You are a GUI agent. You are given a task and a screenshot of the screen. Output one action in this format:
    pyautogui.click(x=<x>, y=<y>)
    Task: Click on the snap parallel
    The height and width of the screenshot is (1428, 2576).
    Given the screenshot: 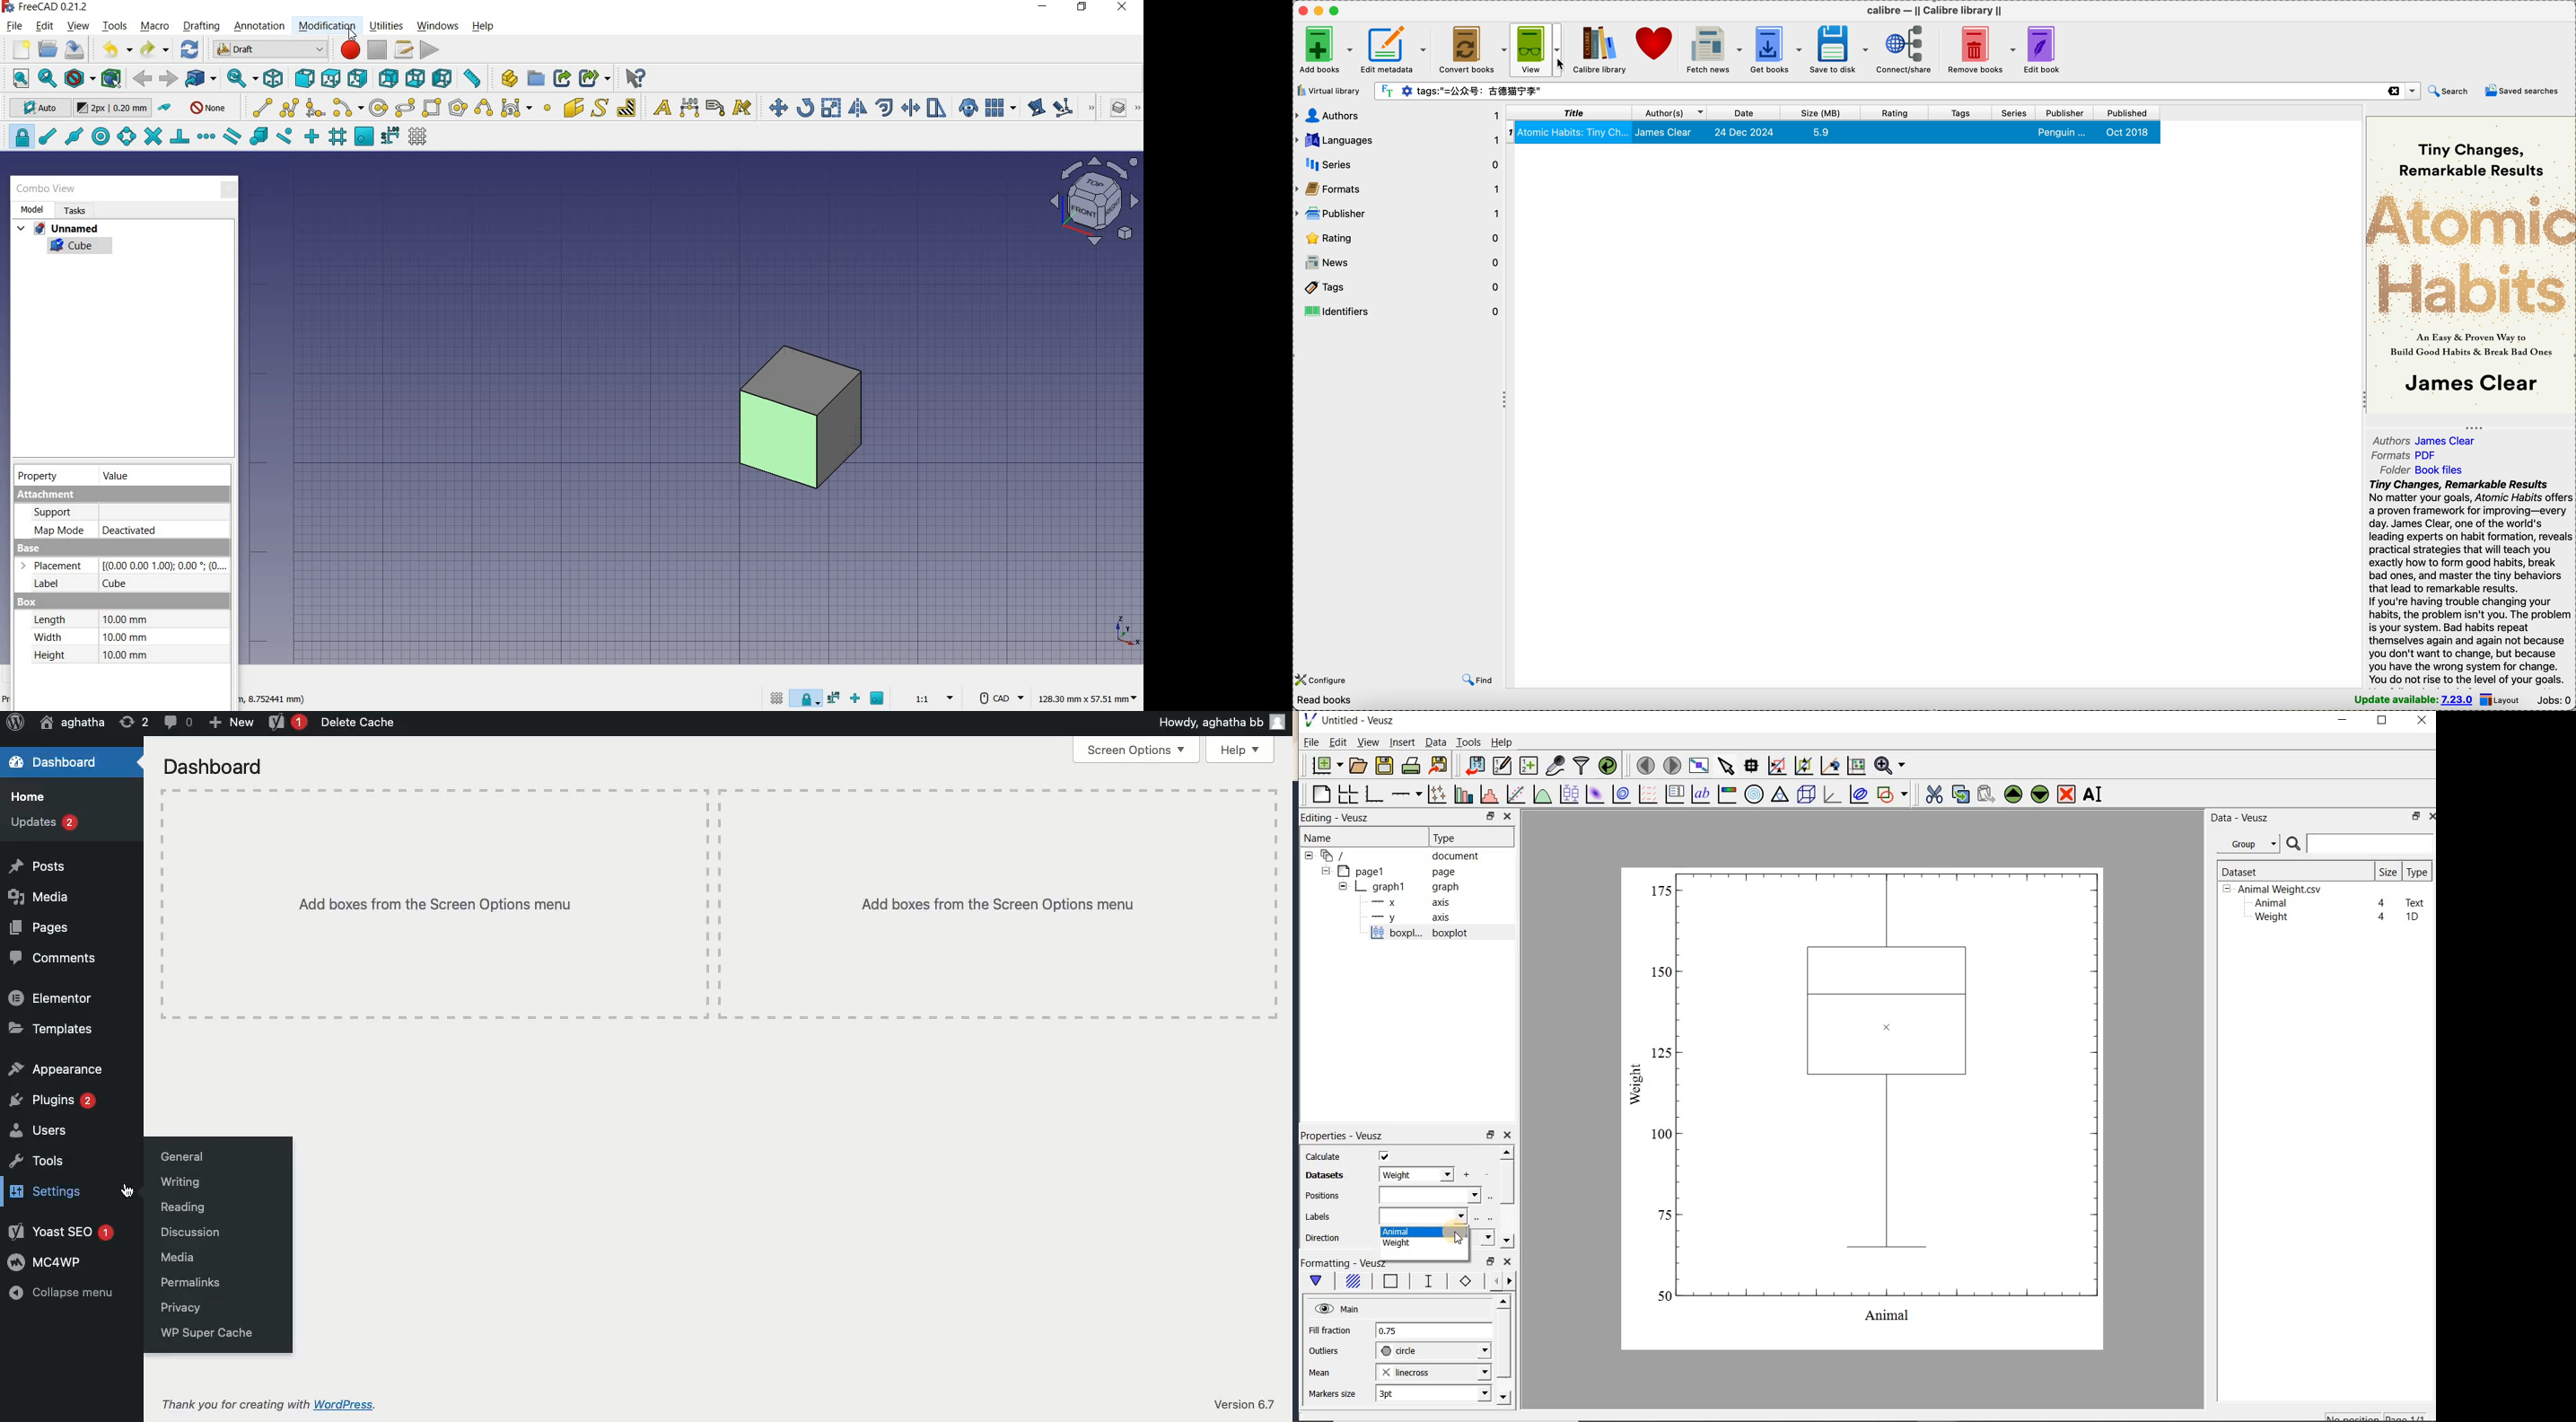 What is the action you would take?
    pyautogui.click(x=233, y=138)
    